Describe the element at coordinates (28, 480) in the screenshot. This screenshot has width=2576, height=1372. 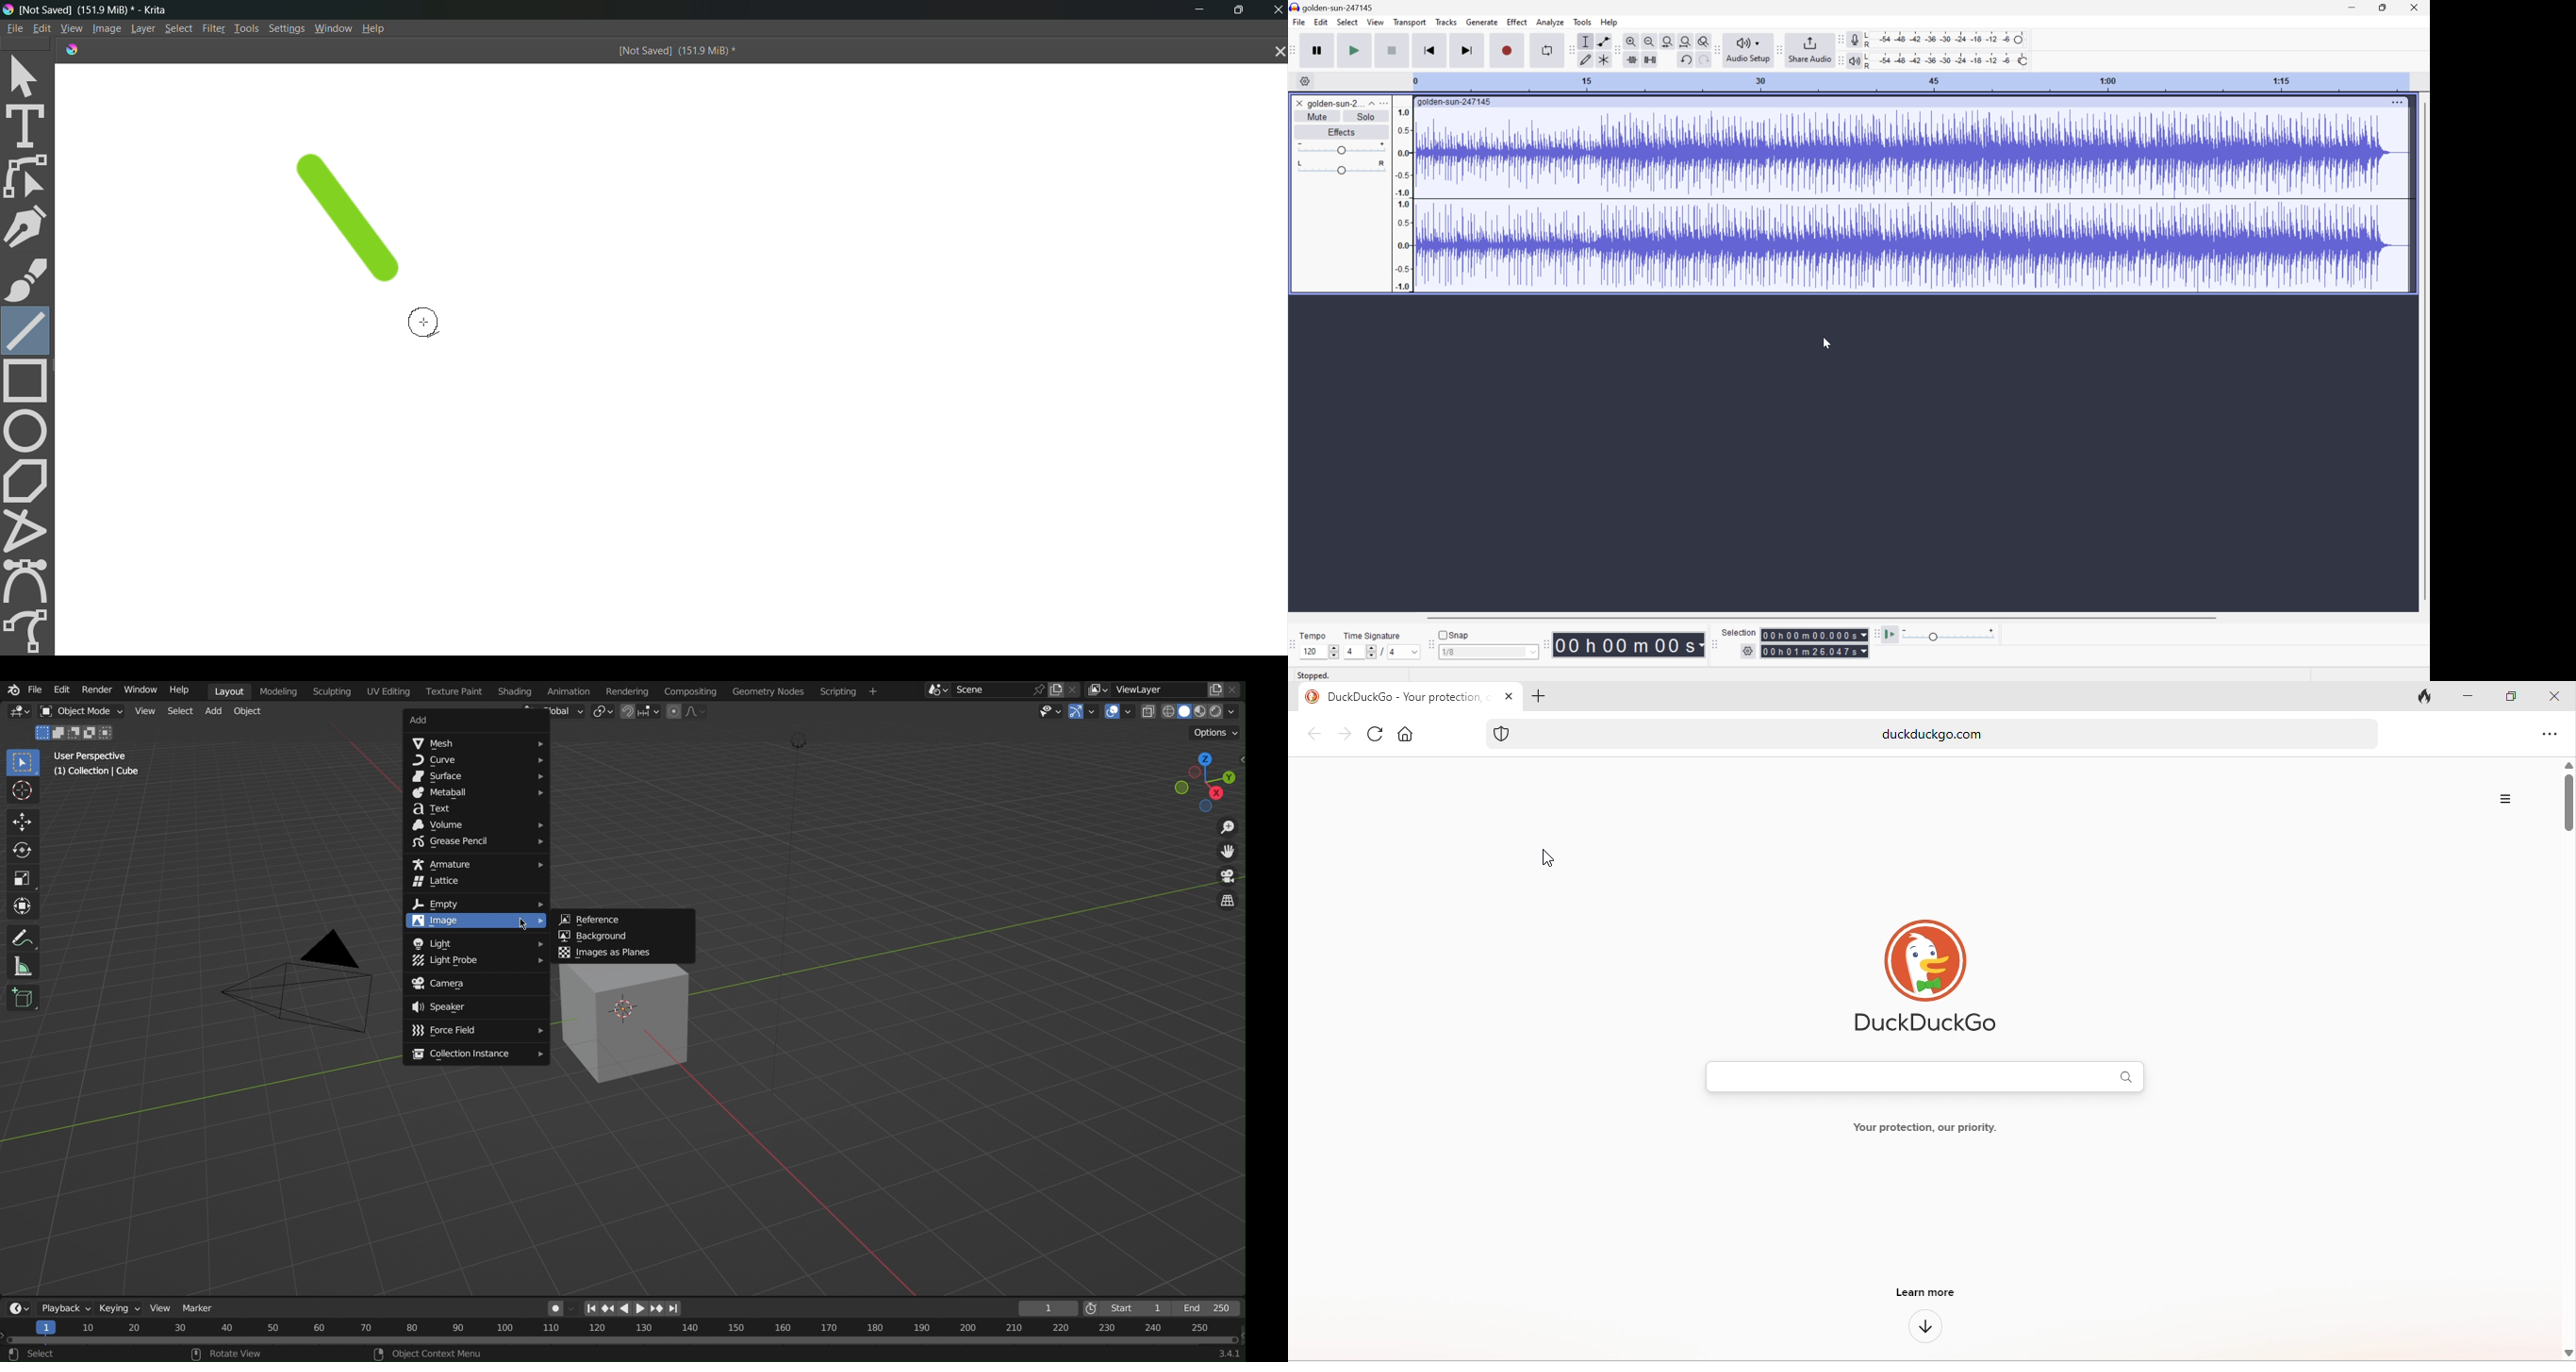
I see `polygon` at that location.